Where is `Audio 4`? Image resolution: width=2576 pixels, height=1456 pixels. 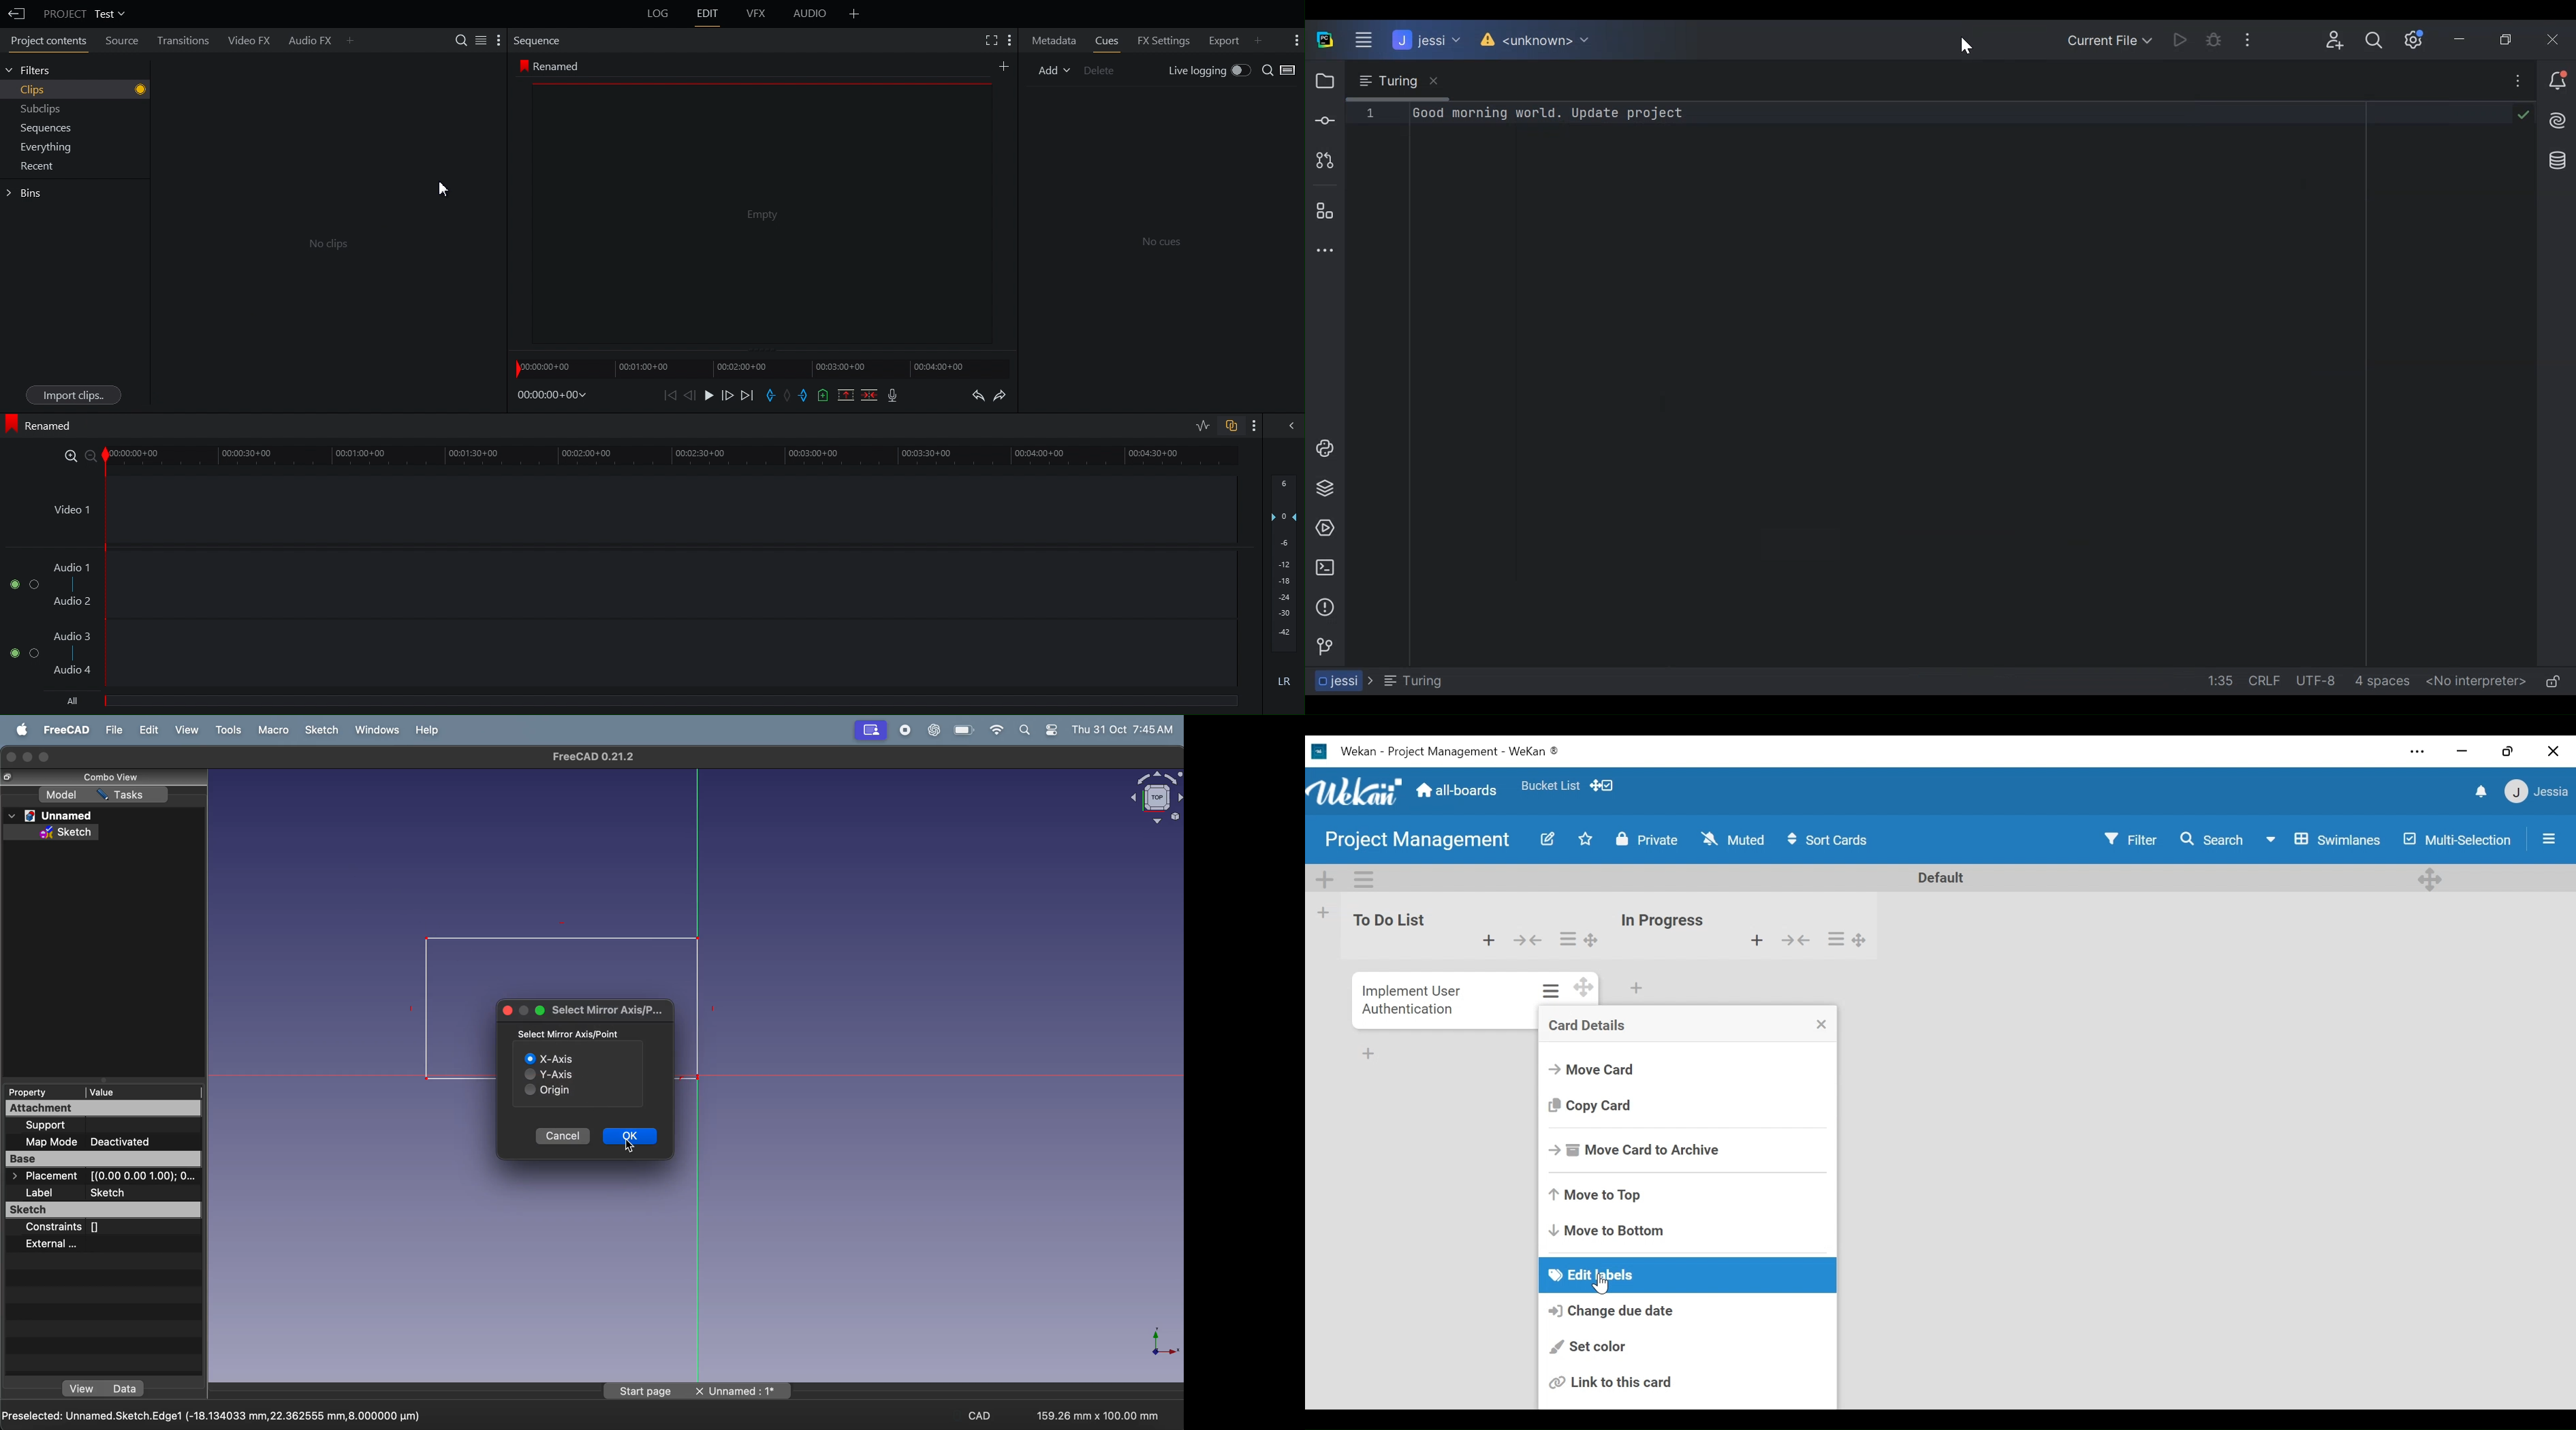
Audio 4 is located at coordinates (74, 668).